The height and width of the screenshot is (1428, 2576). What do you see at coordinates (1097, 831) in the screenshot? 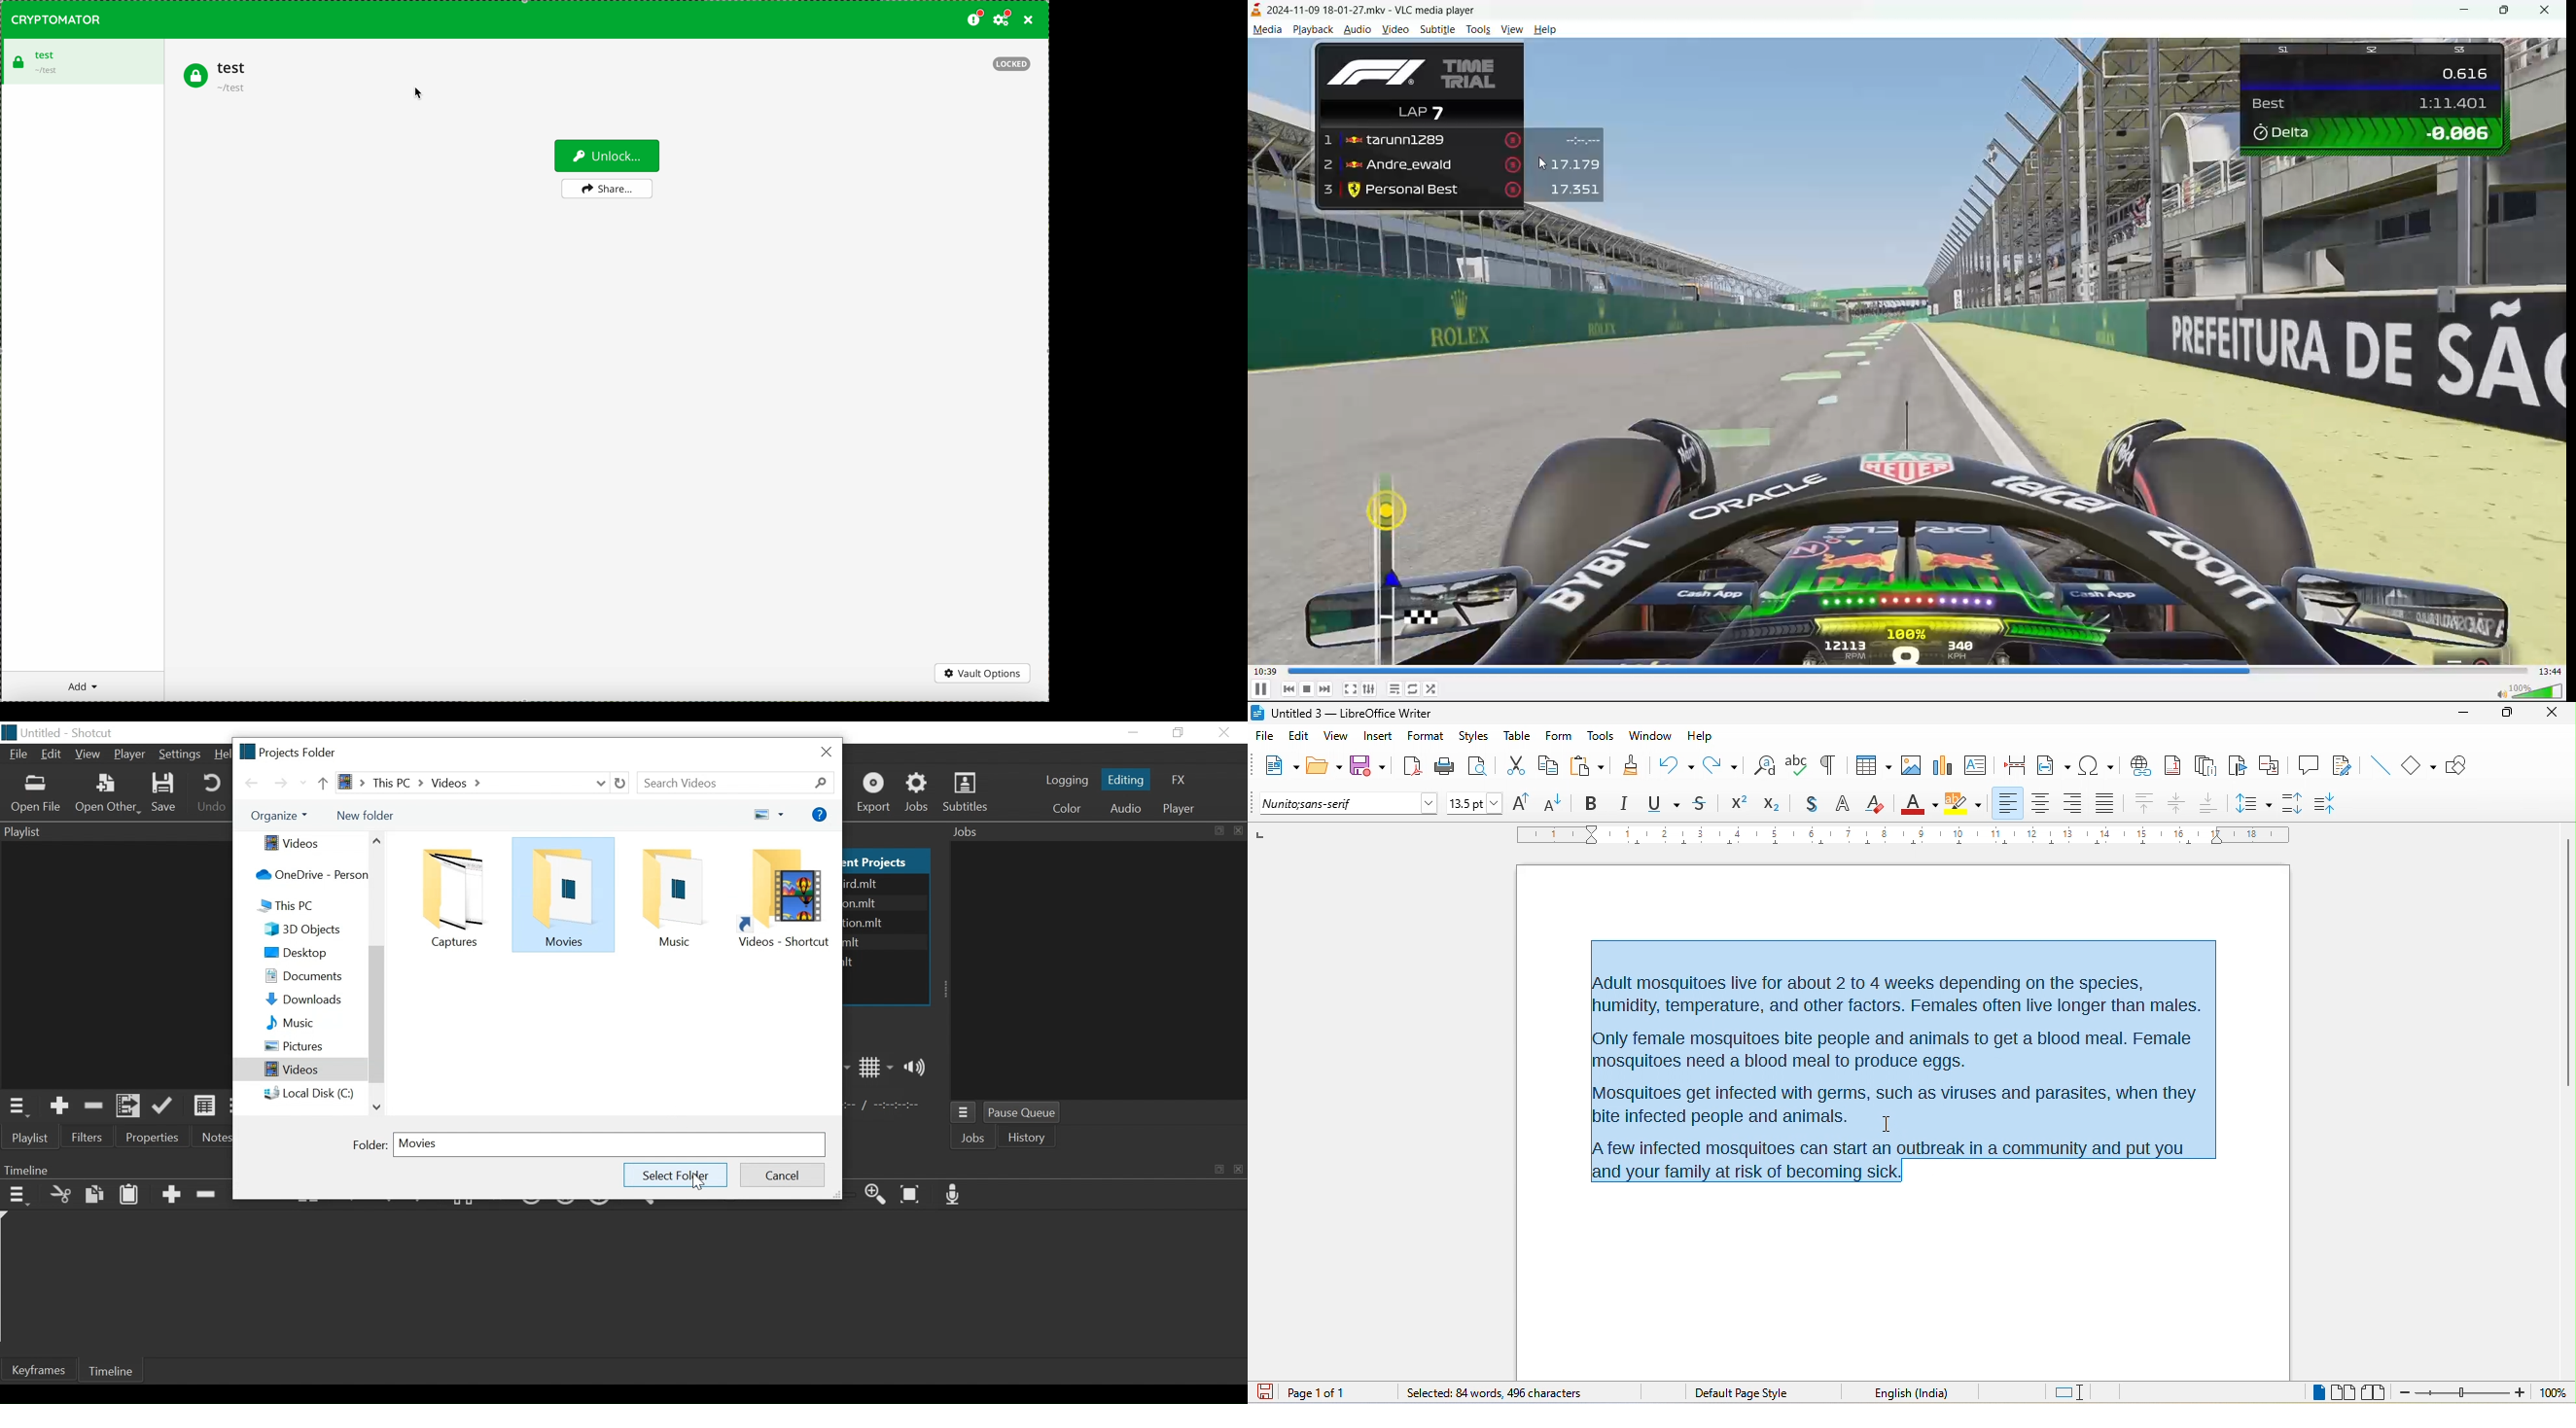
I see `Jobs Panel` at bounding box center [1097, 831].